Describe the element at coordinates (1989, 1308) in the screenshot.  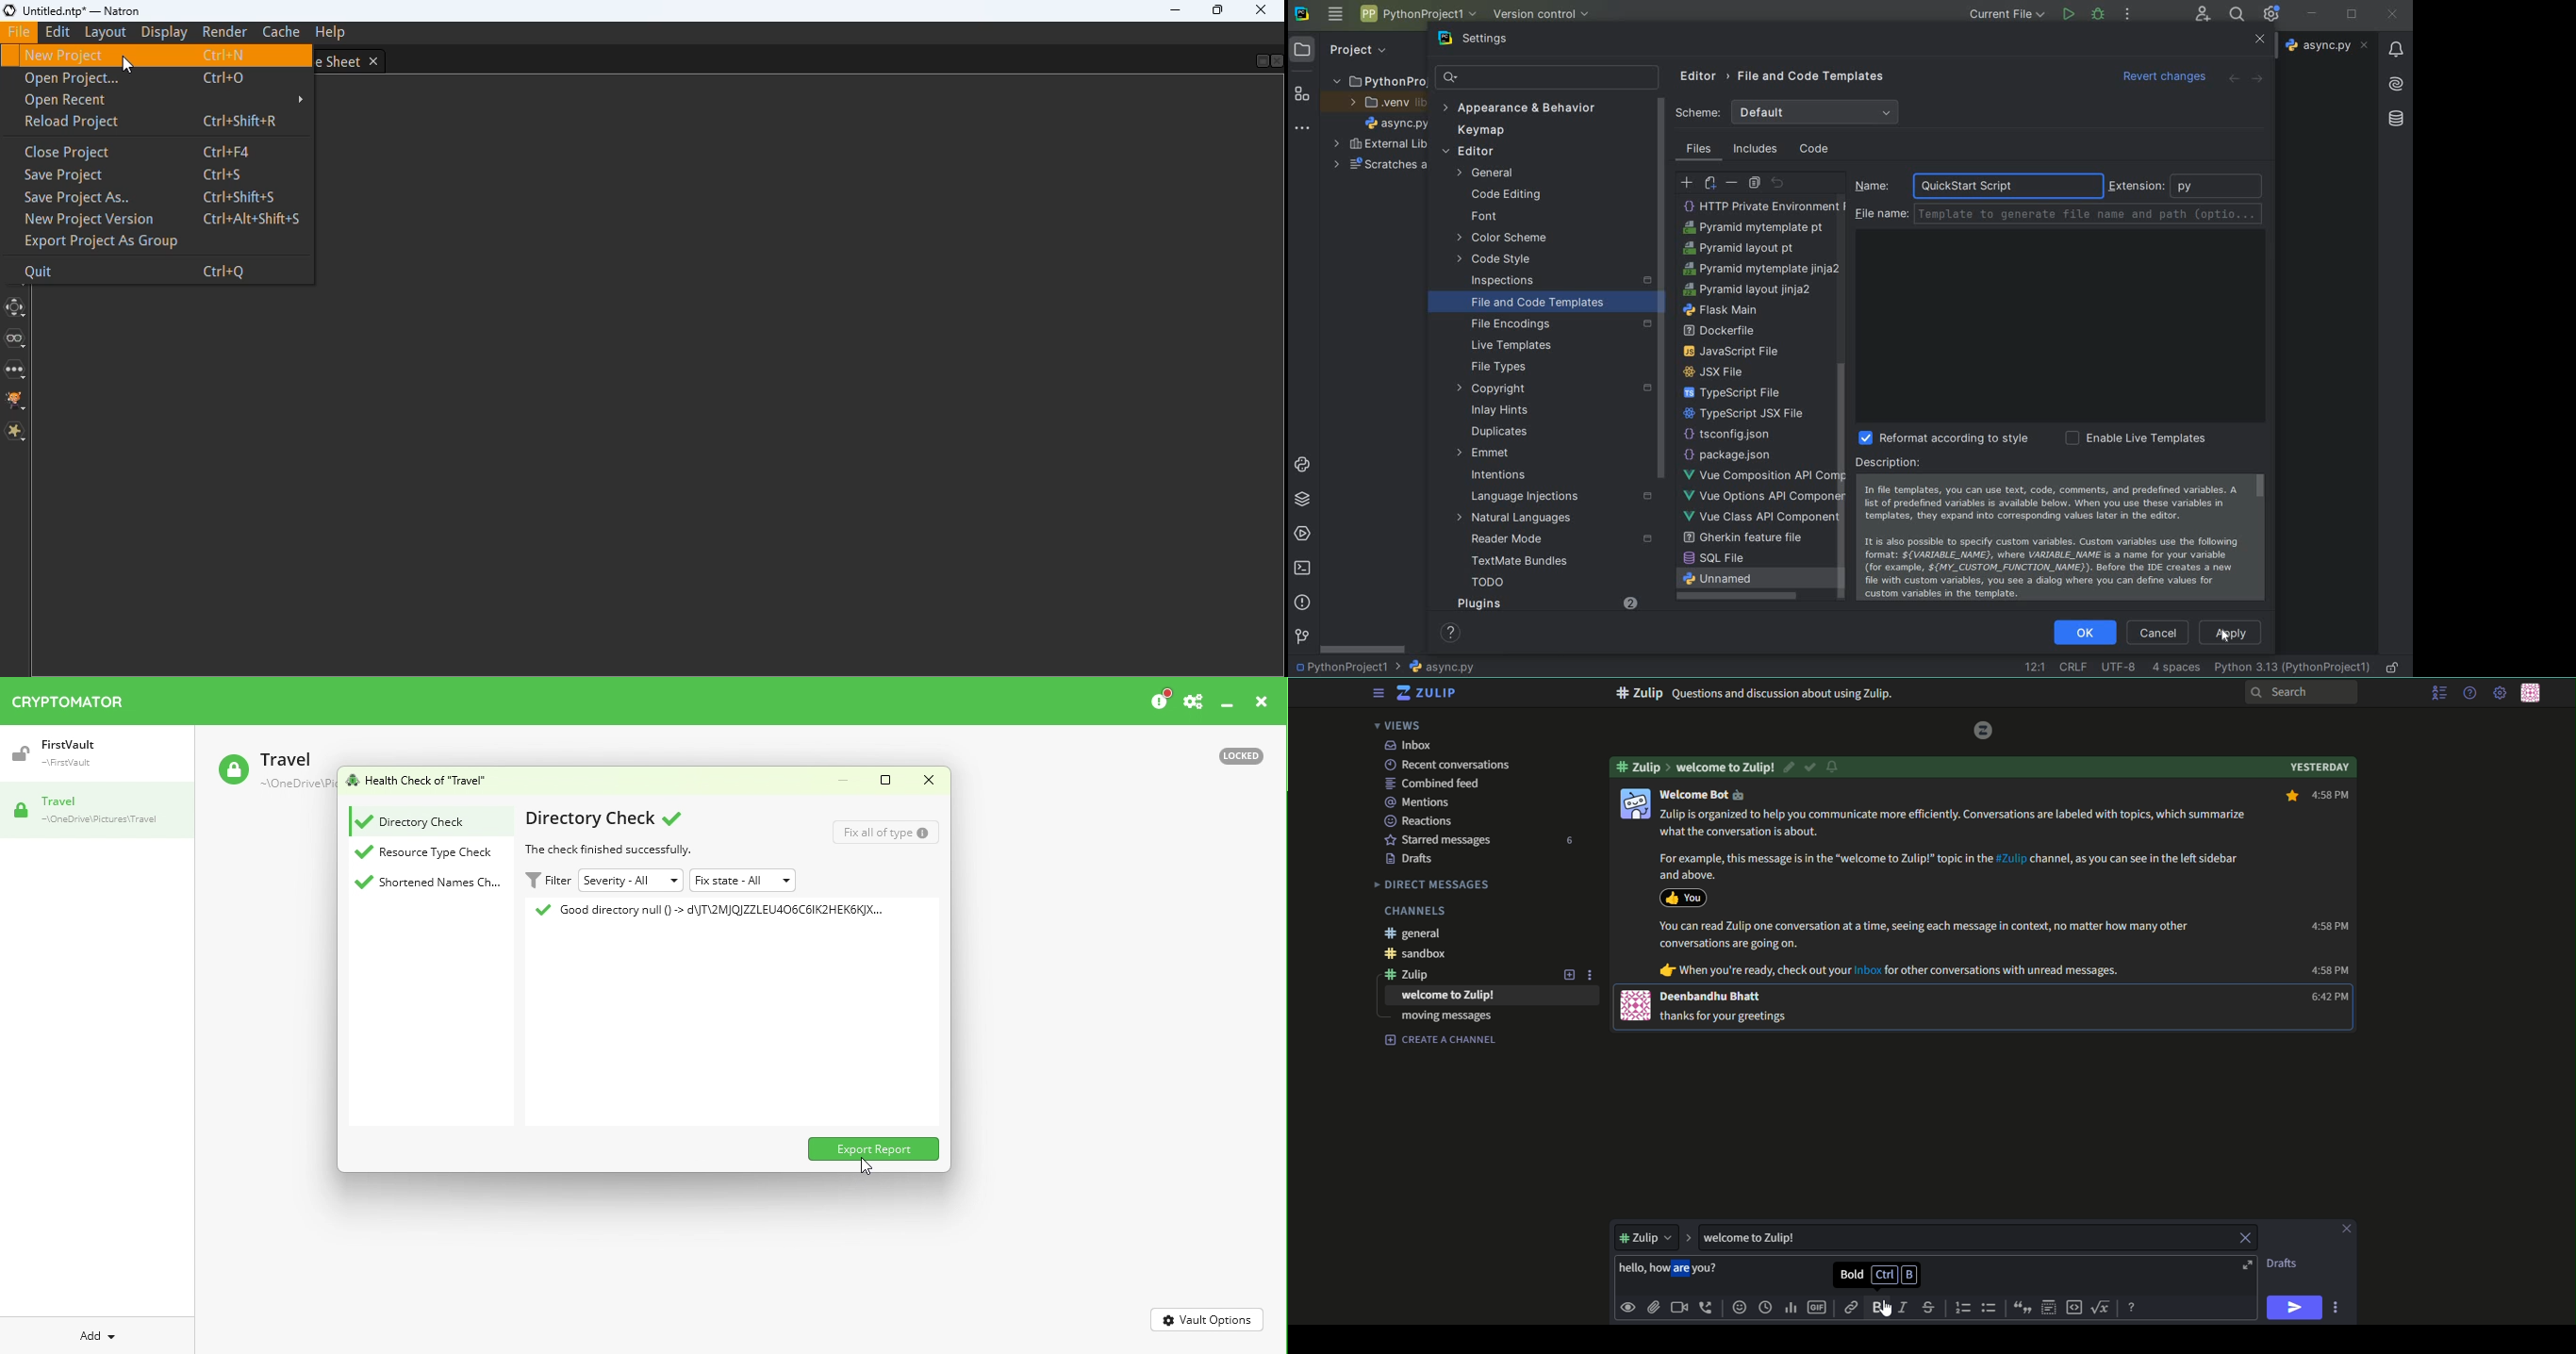
I see `bulleted list` at that location.